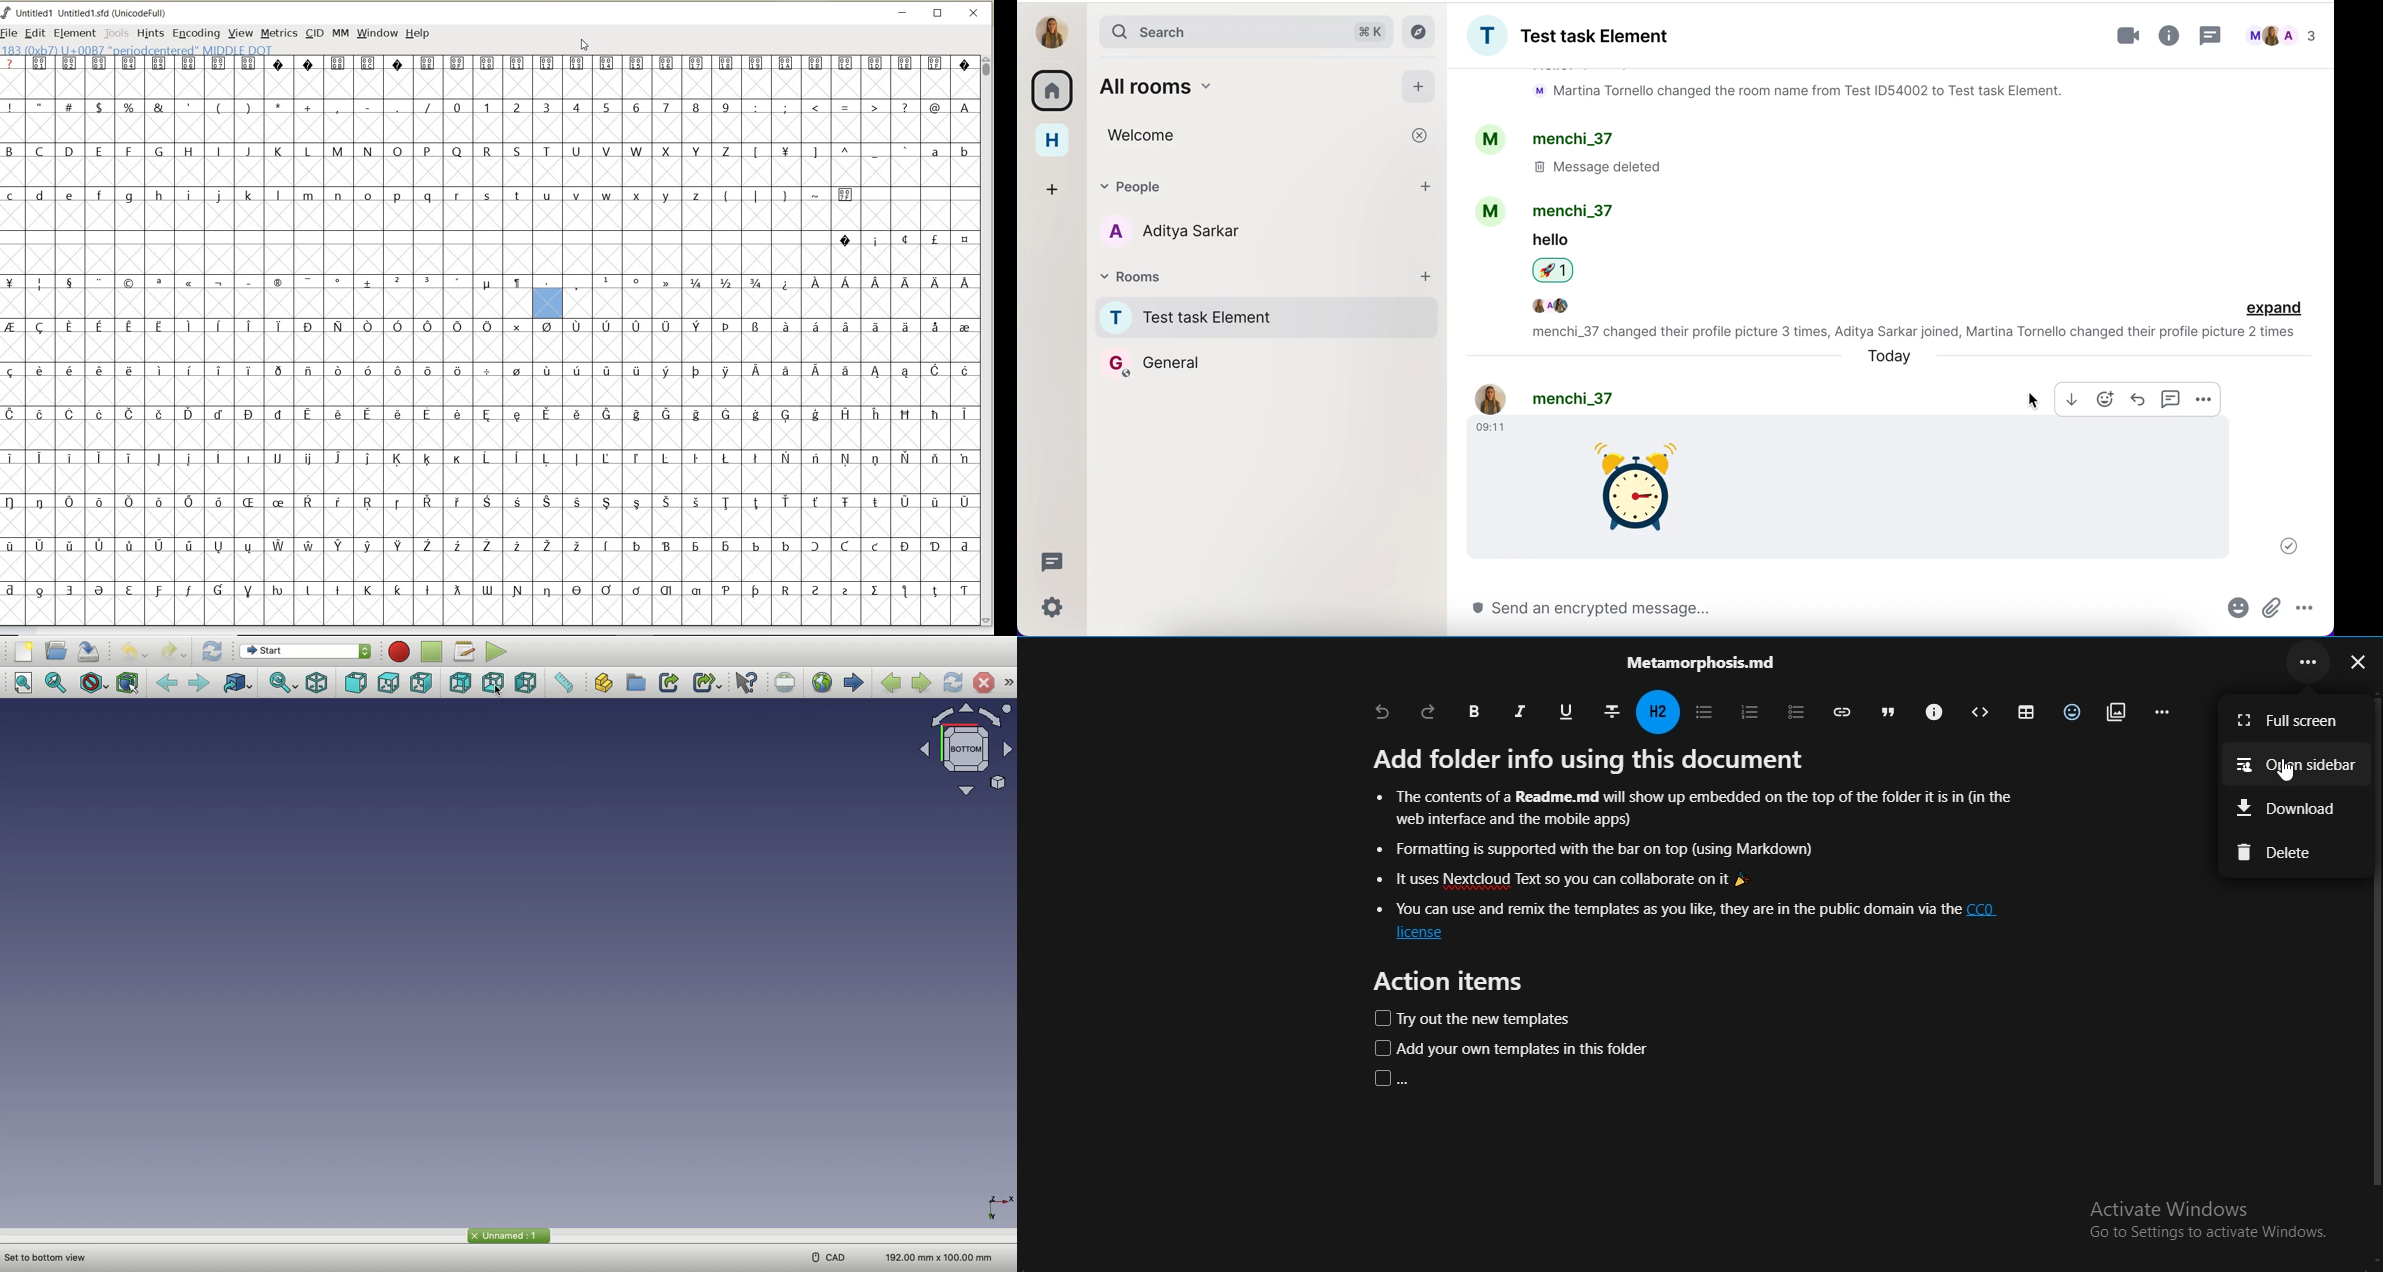  I want to click on add, so click(1430, 186).